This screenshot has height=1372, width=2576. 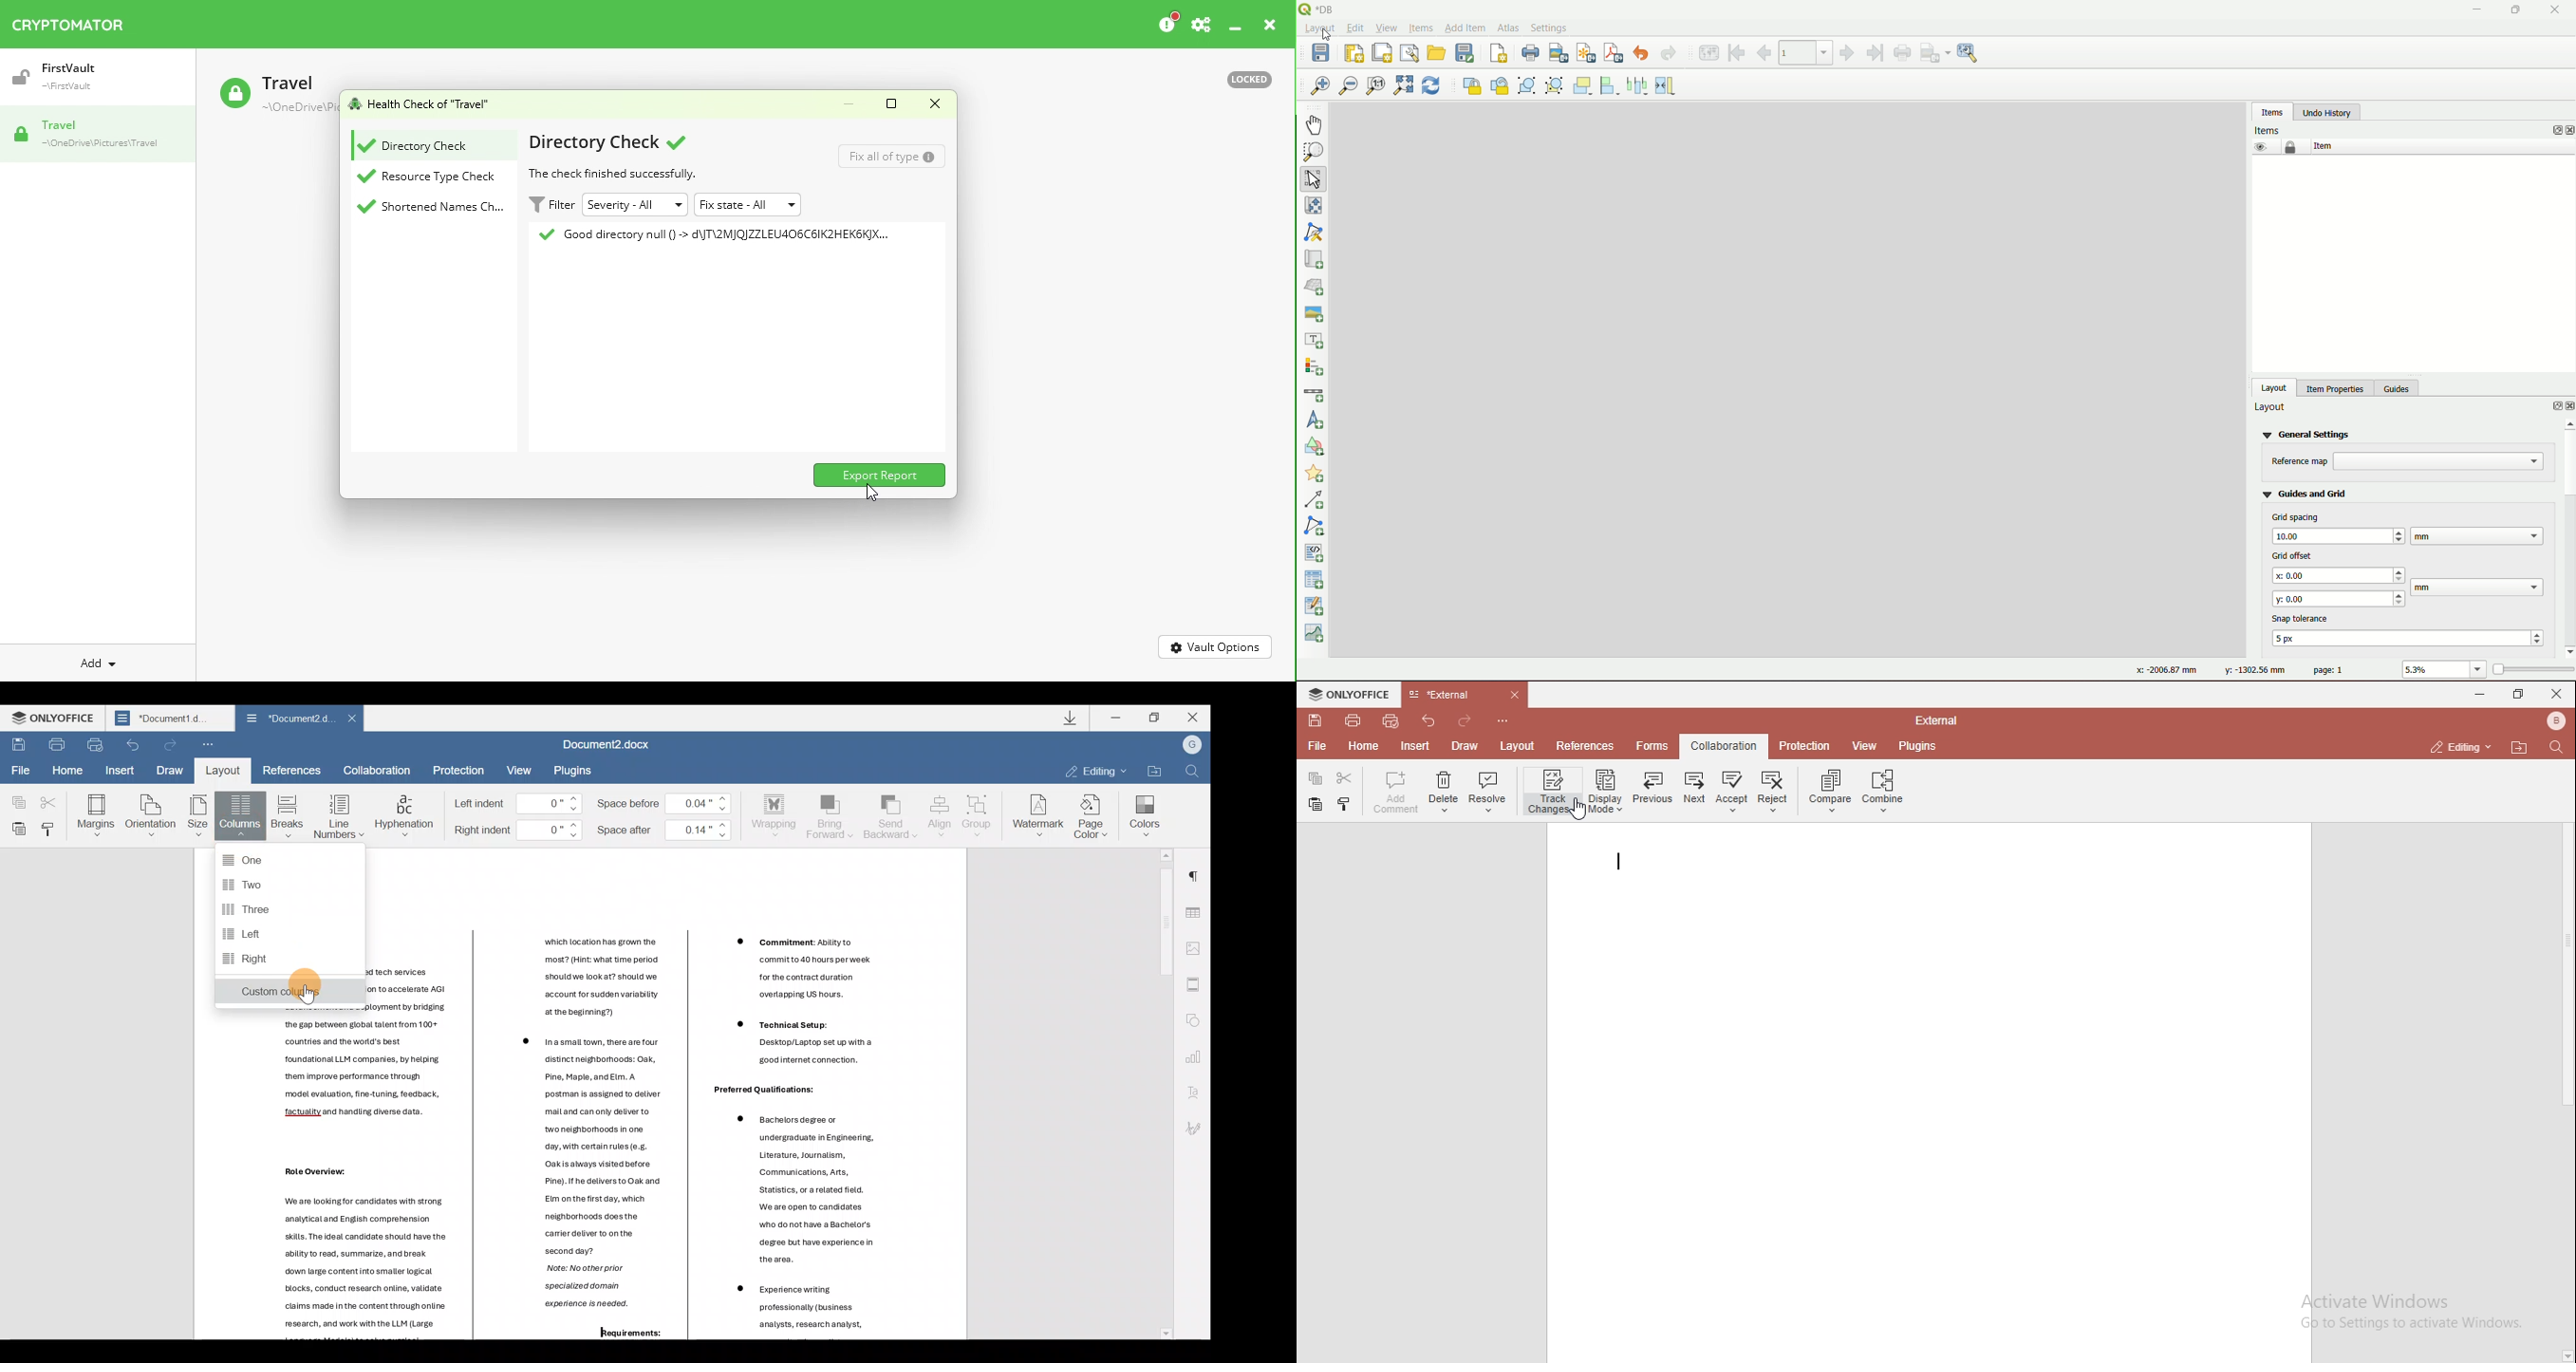 What do you see at coordinates (1323, 54) in the screenshot?
I see `save project` at bounding box center [1323, 54].